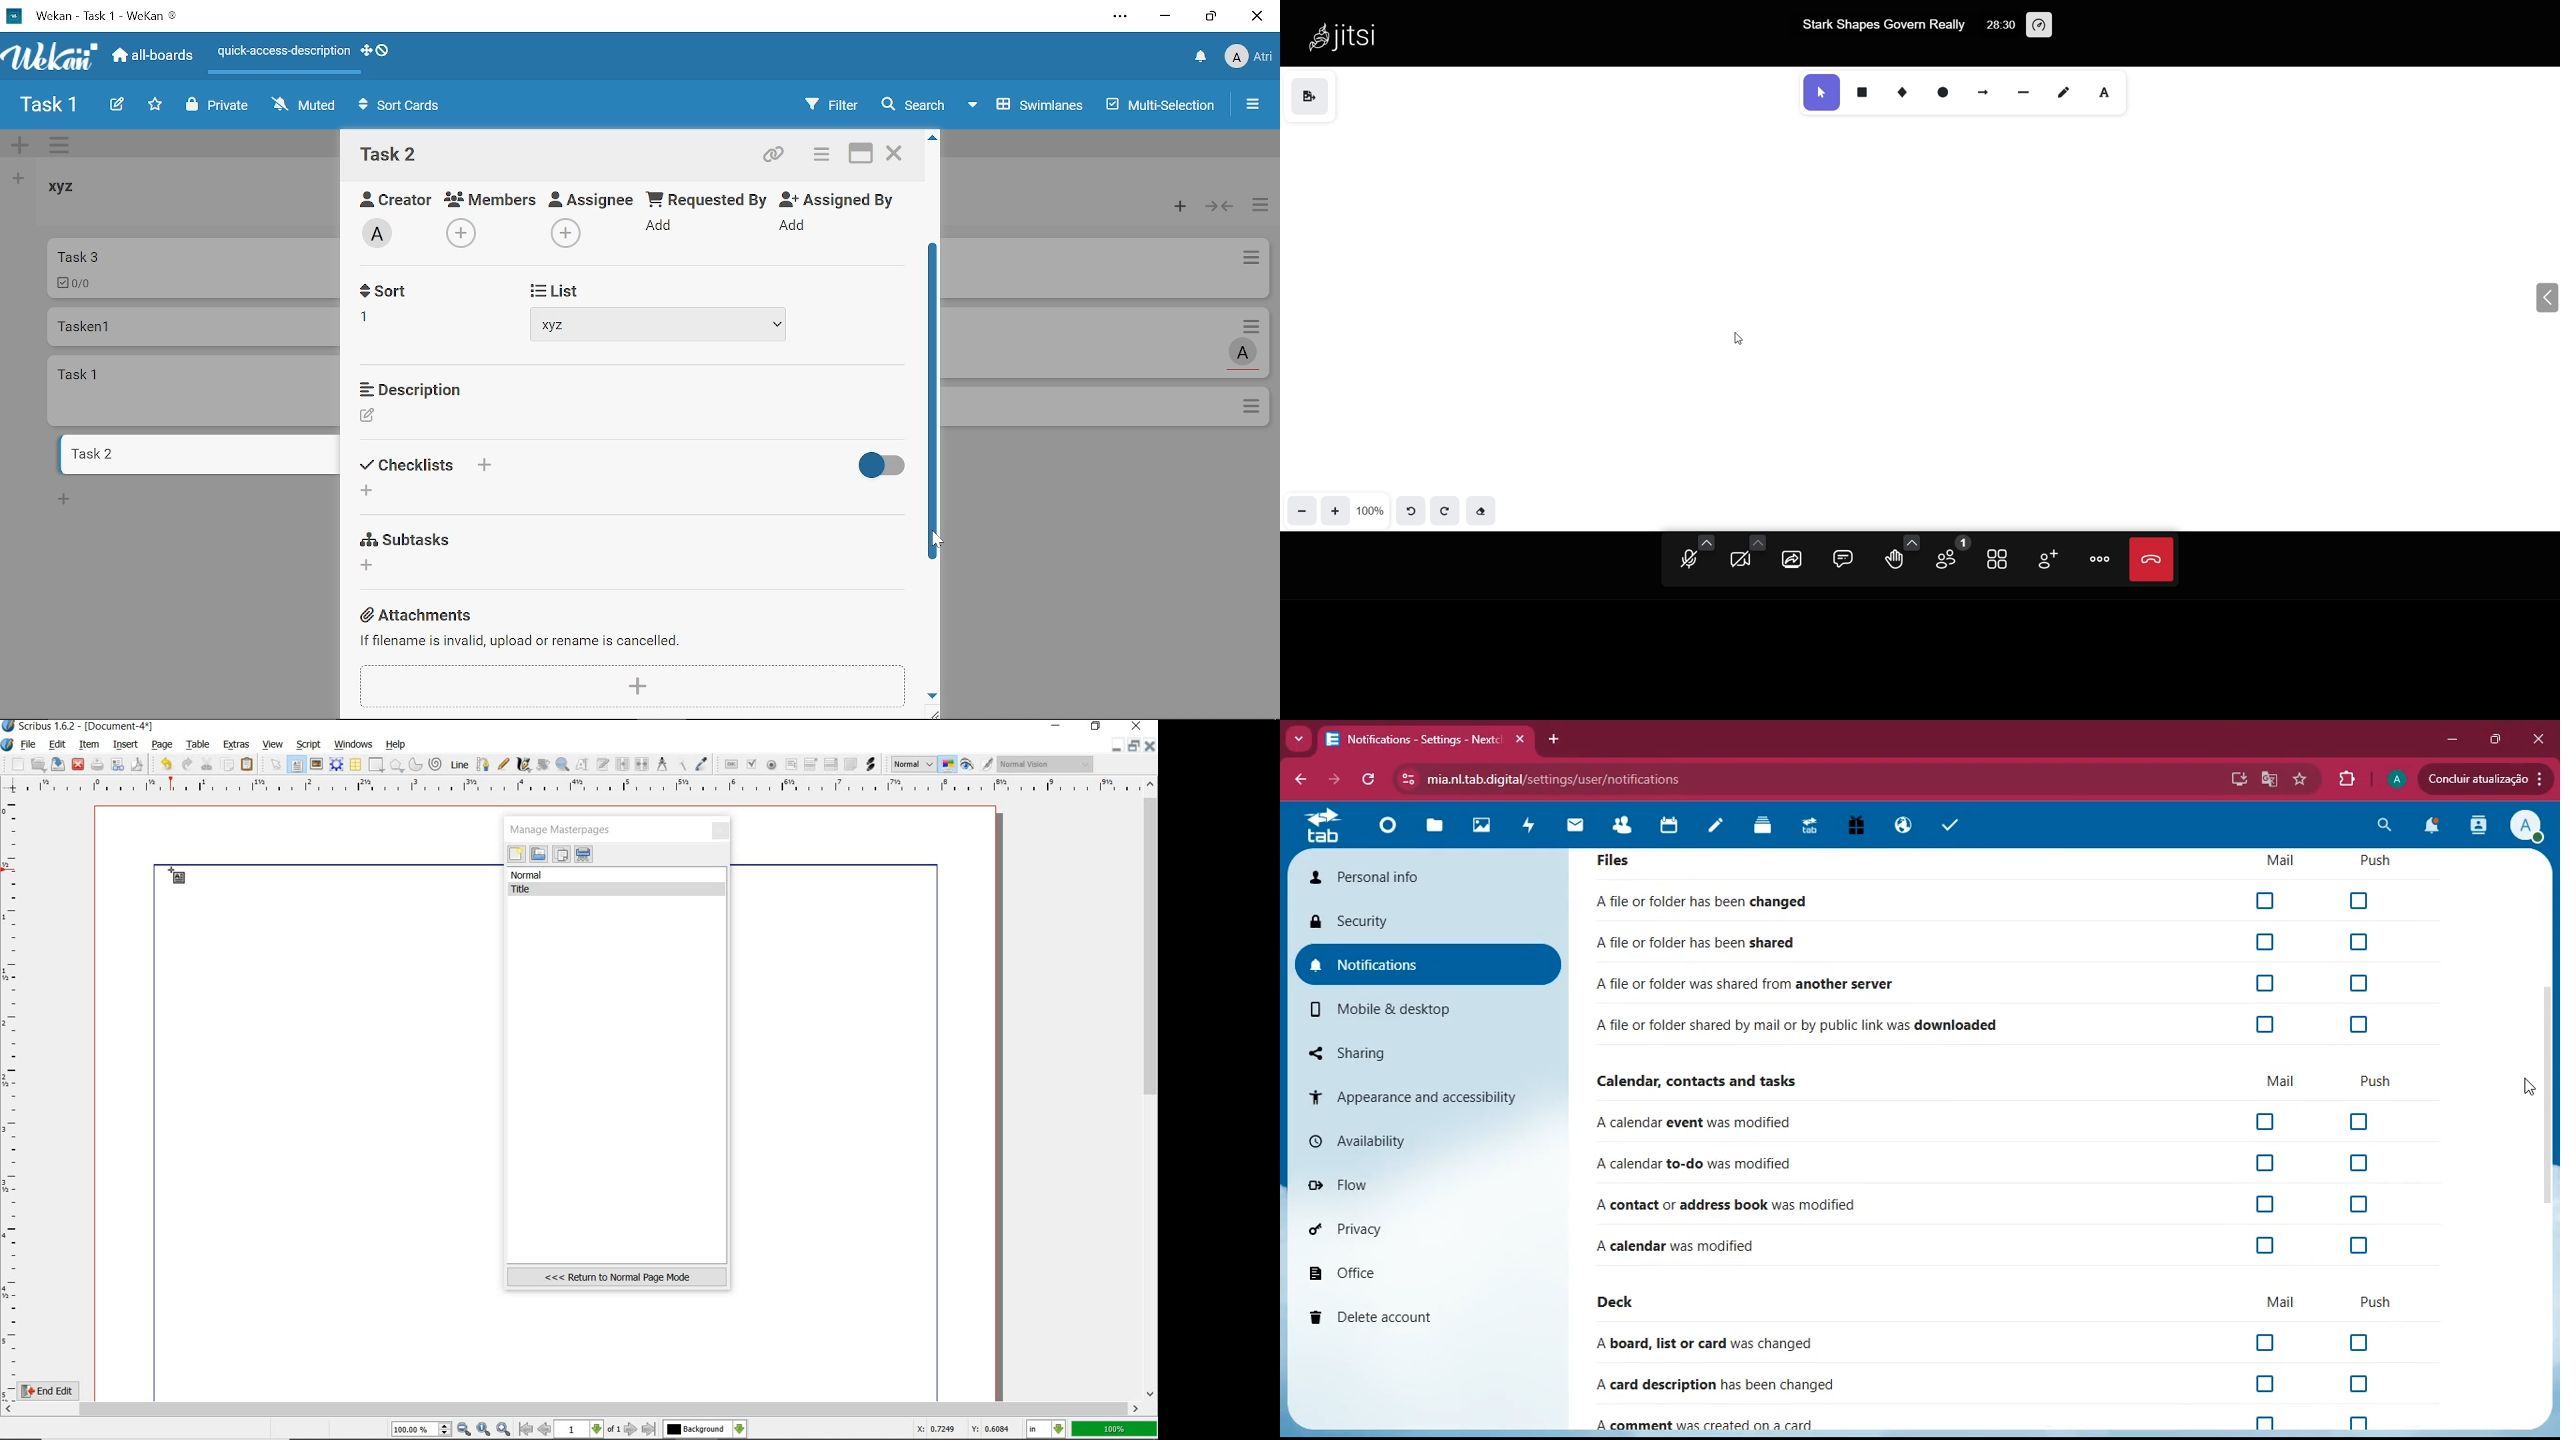  What do you see at coordinates (2394, 779) in the screenshot?
I see `profile` at bounding box center [2394, 779].